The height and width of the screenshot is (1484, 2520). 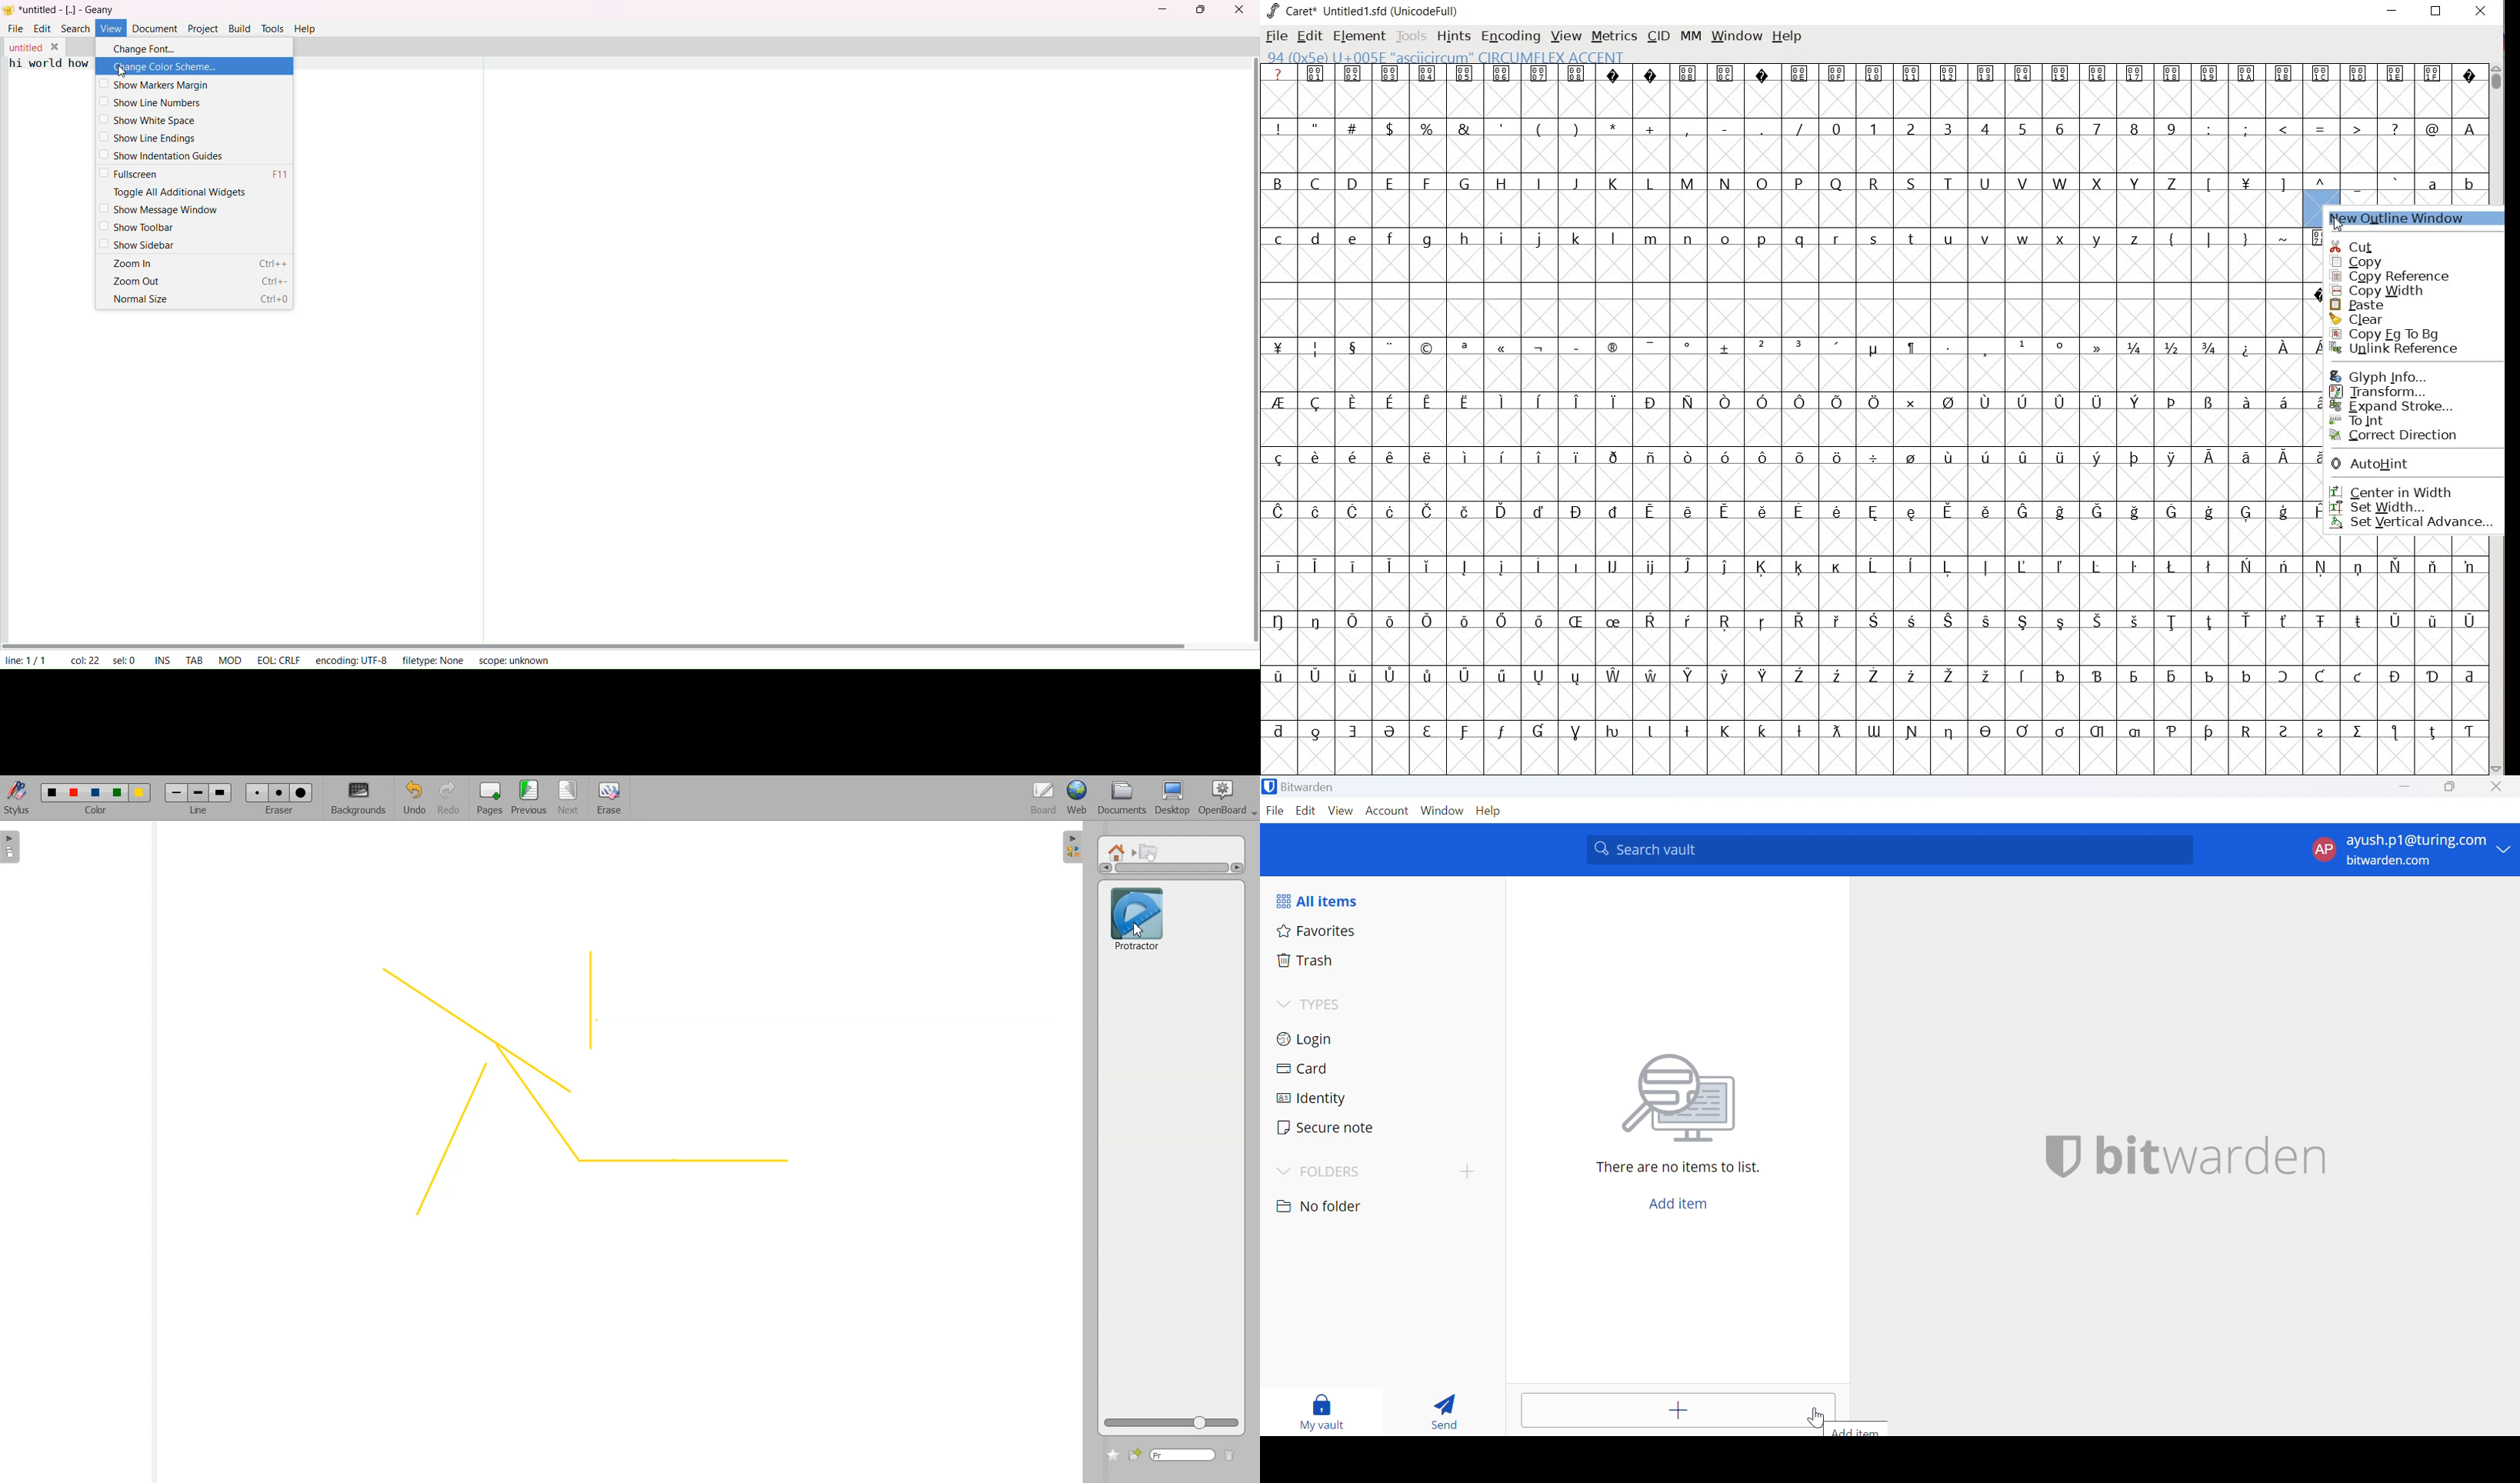 I want to click on Drop Down, so click(x=1284, y=1171).